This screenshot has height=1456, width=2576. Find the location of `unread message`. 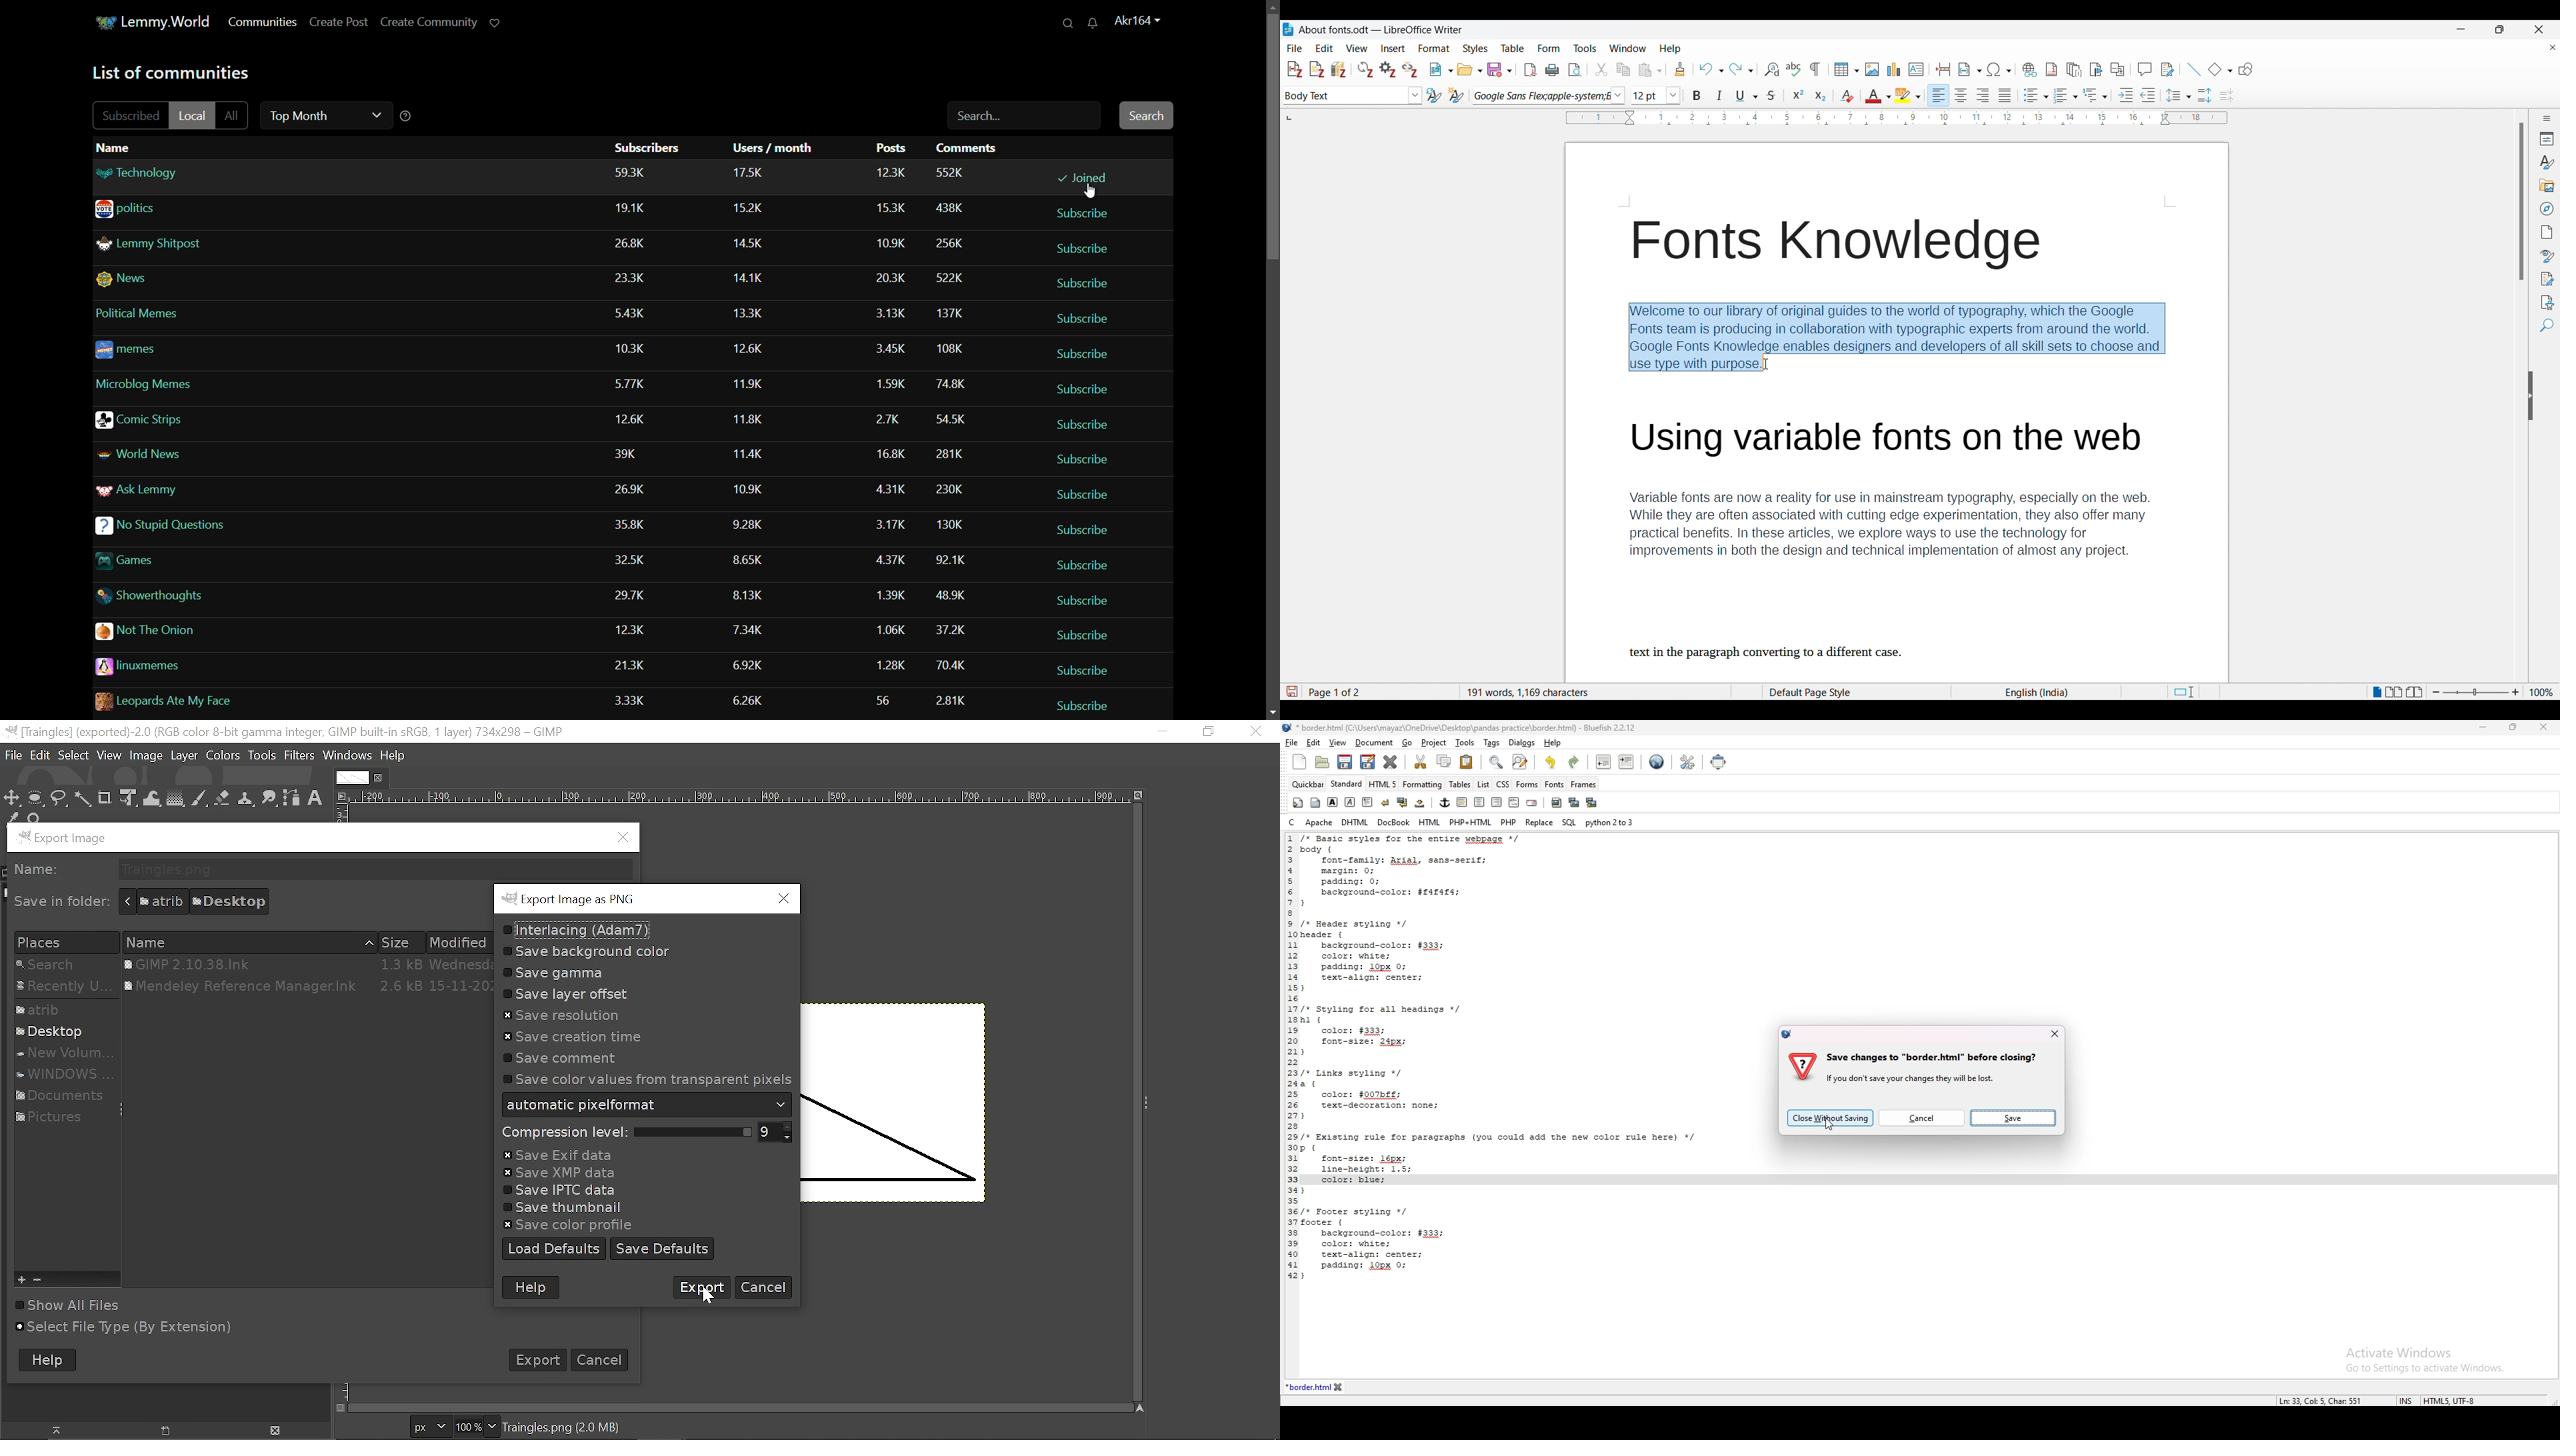

unread message is located at coordinates (1097, 23).